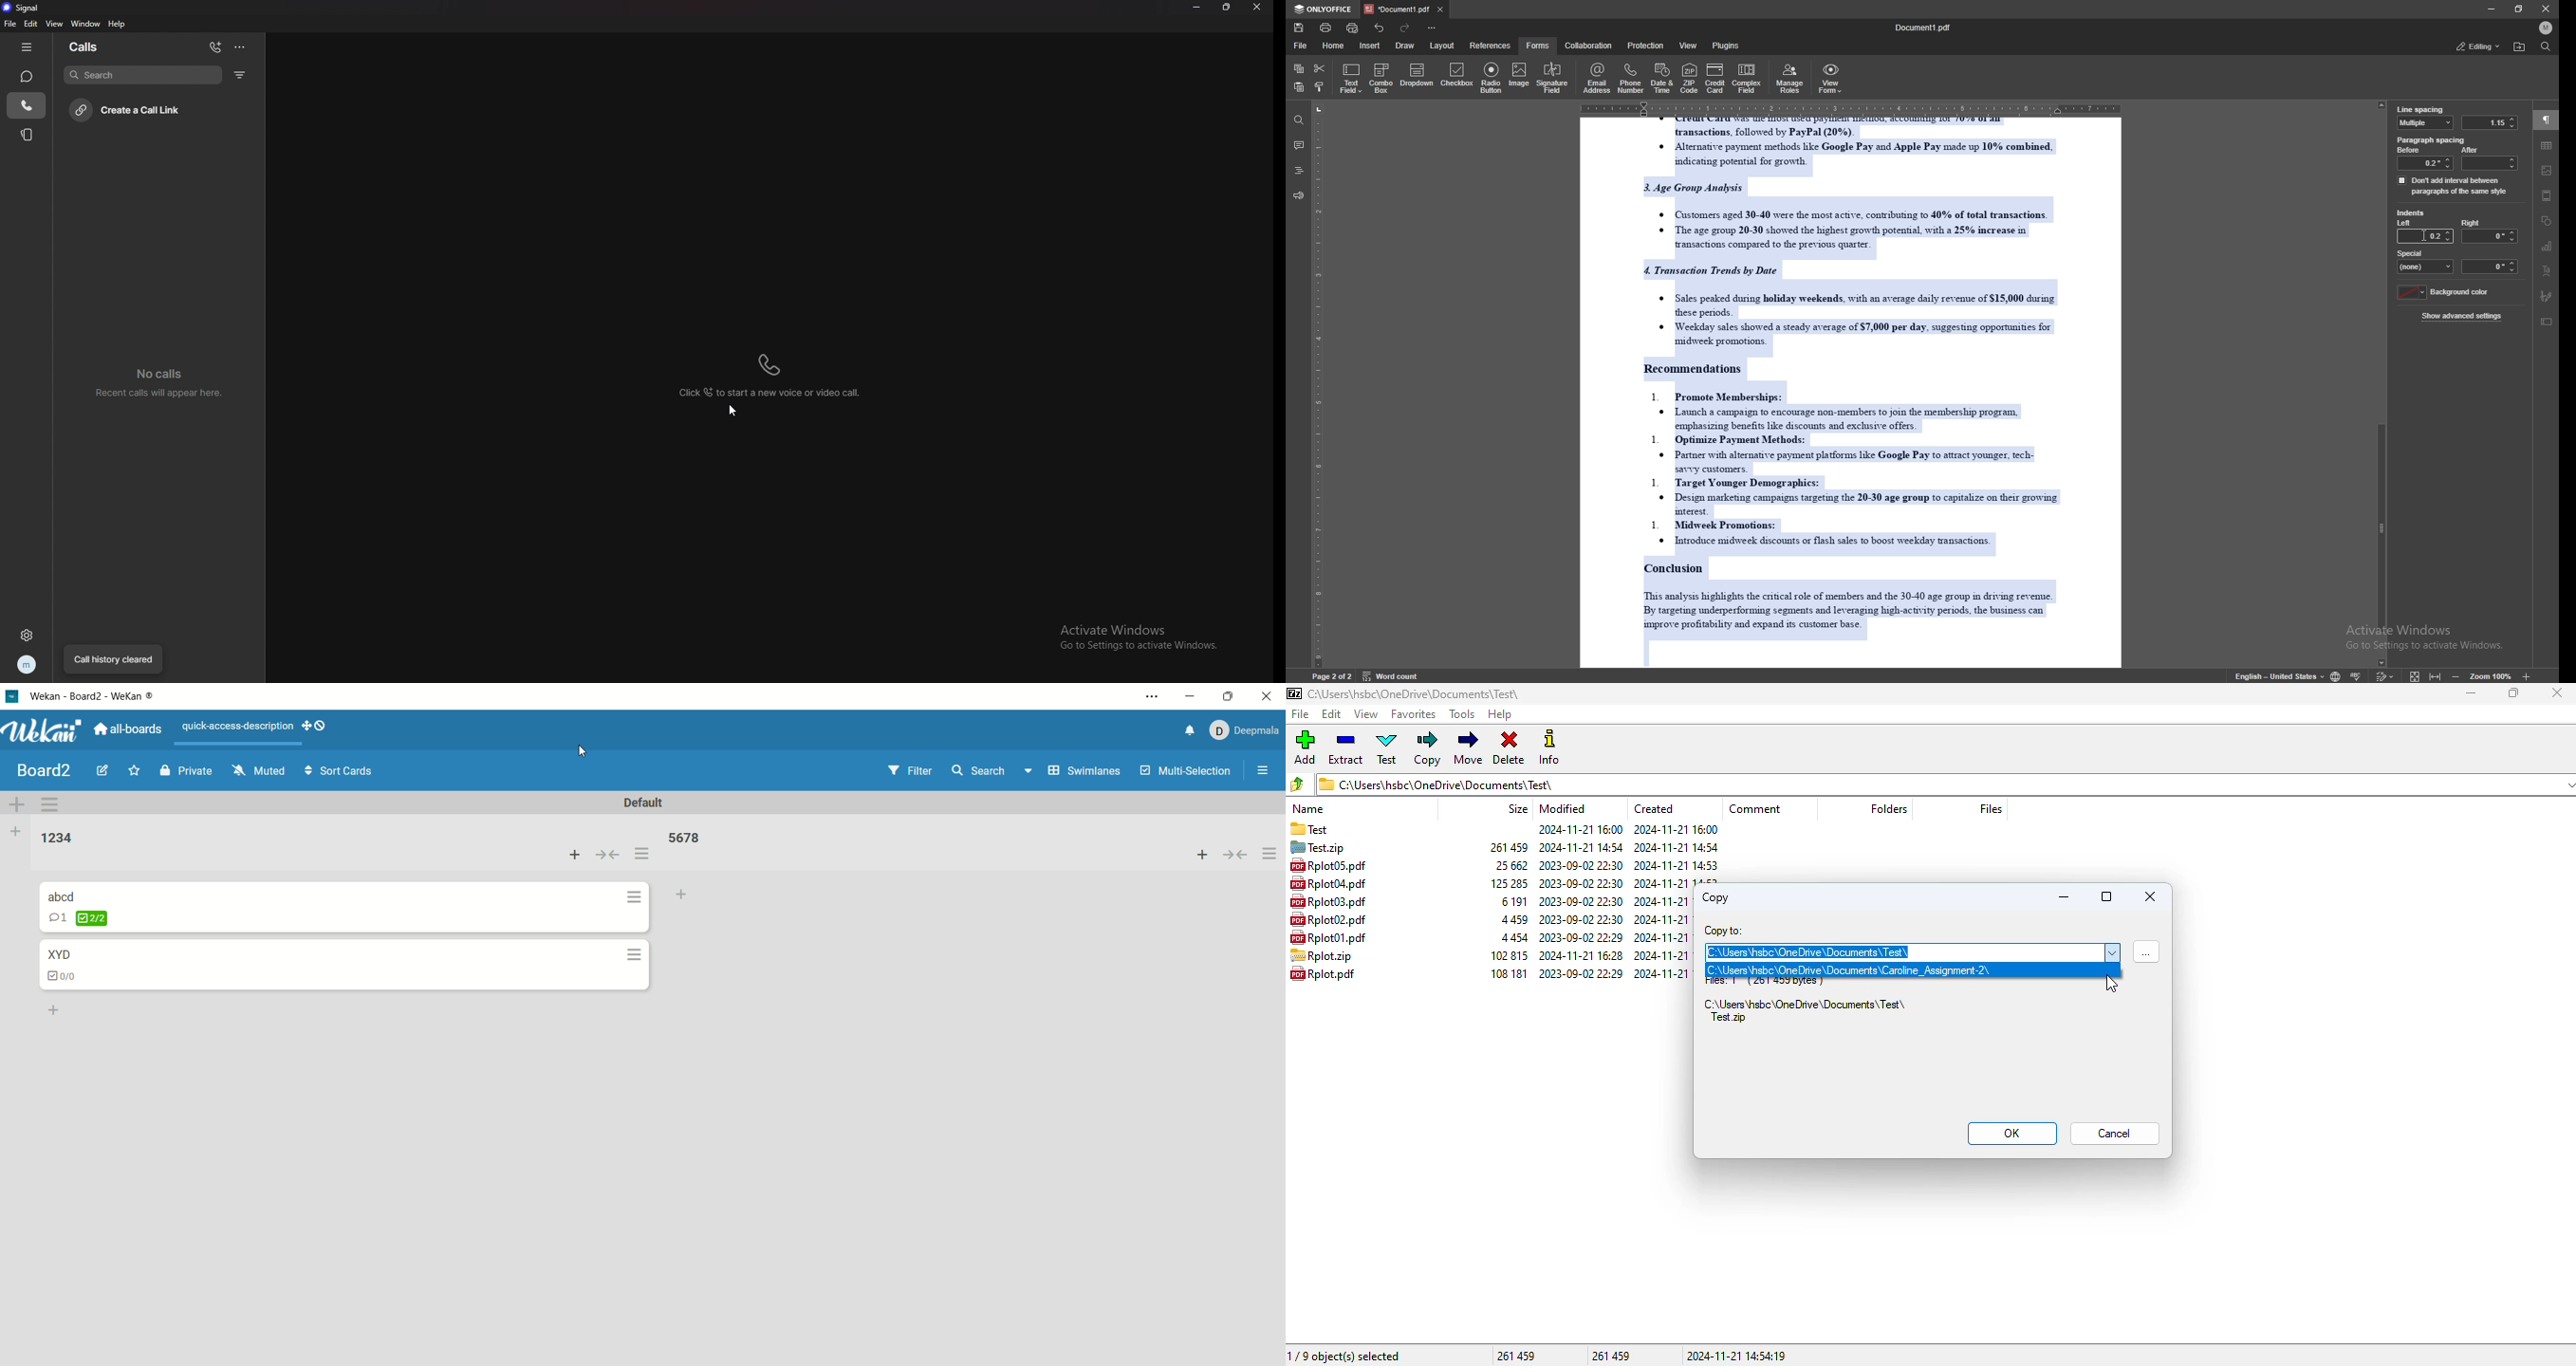  I want to click on show advanced settings, so click(2464, 316).